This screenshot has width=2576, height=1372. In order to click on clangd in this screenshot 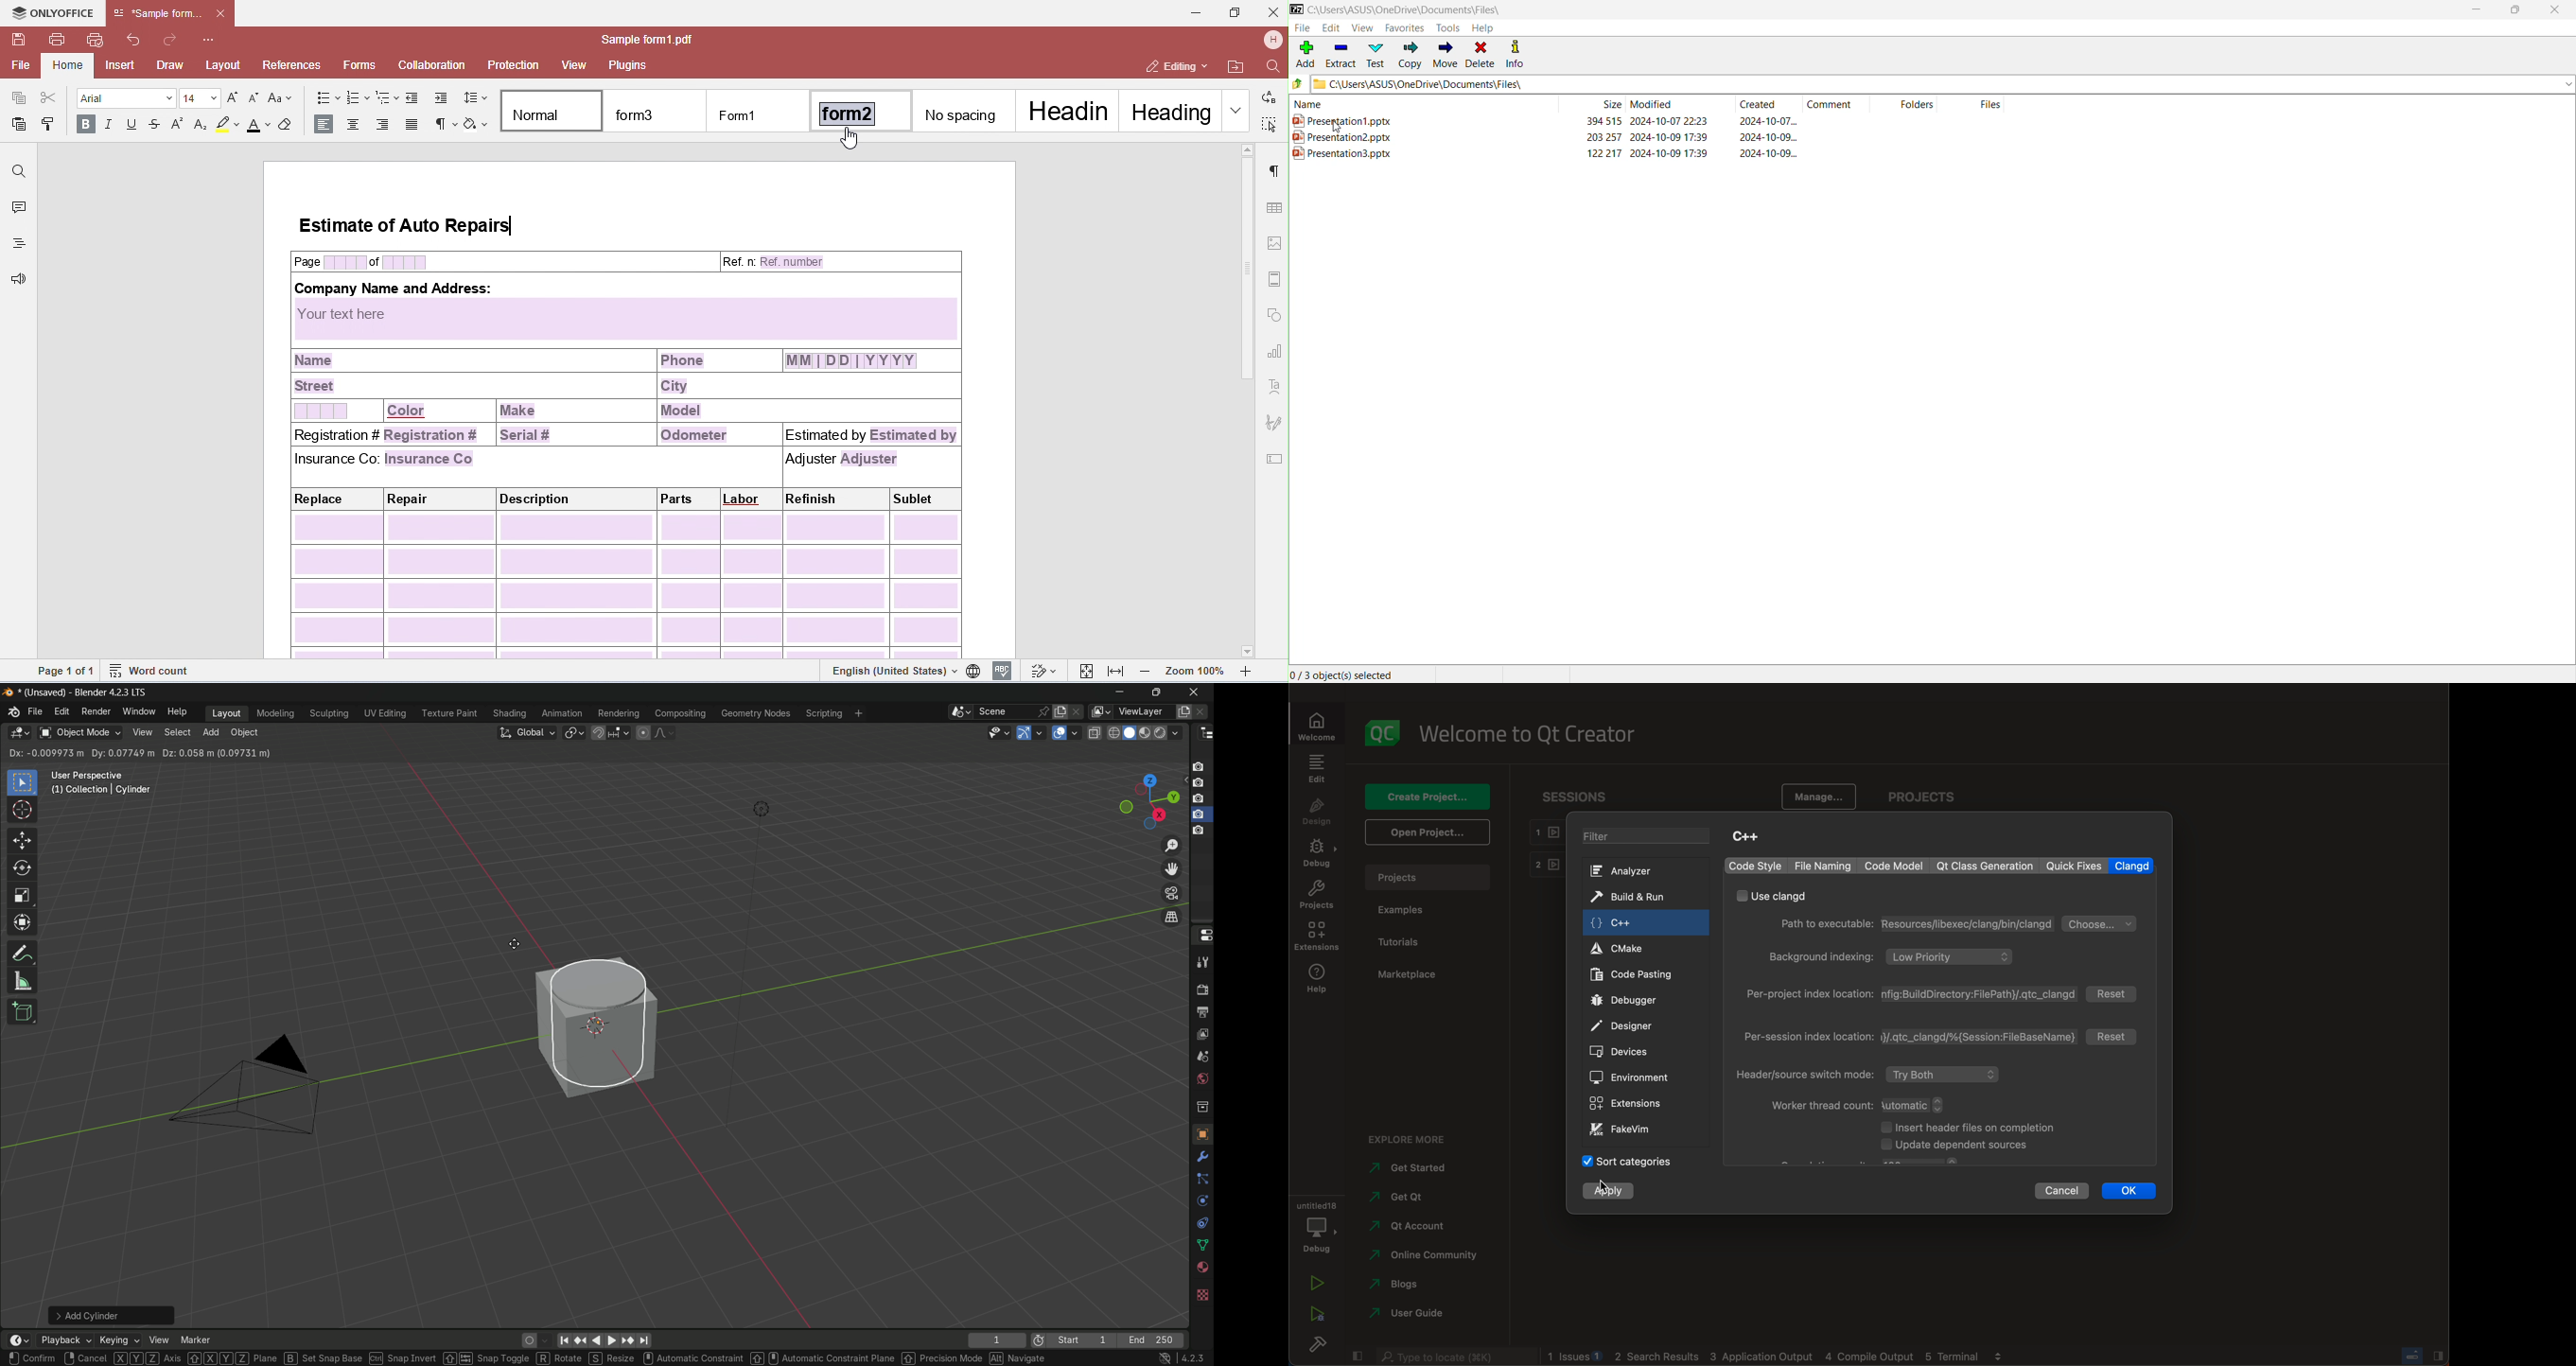, I will do `click(2132, 866)`.